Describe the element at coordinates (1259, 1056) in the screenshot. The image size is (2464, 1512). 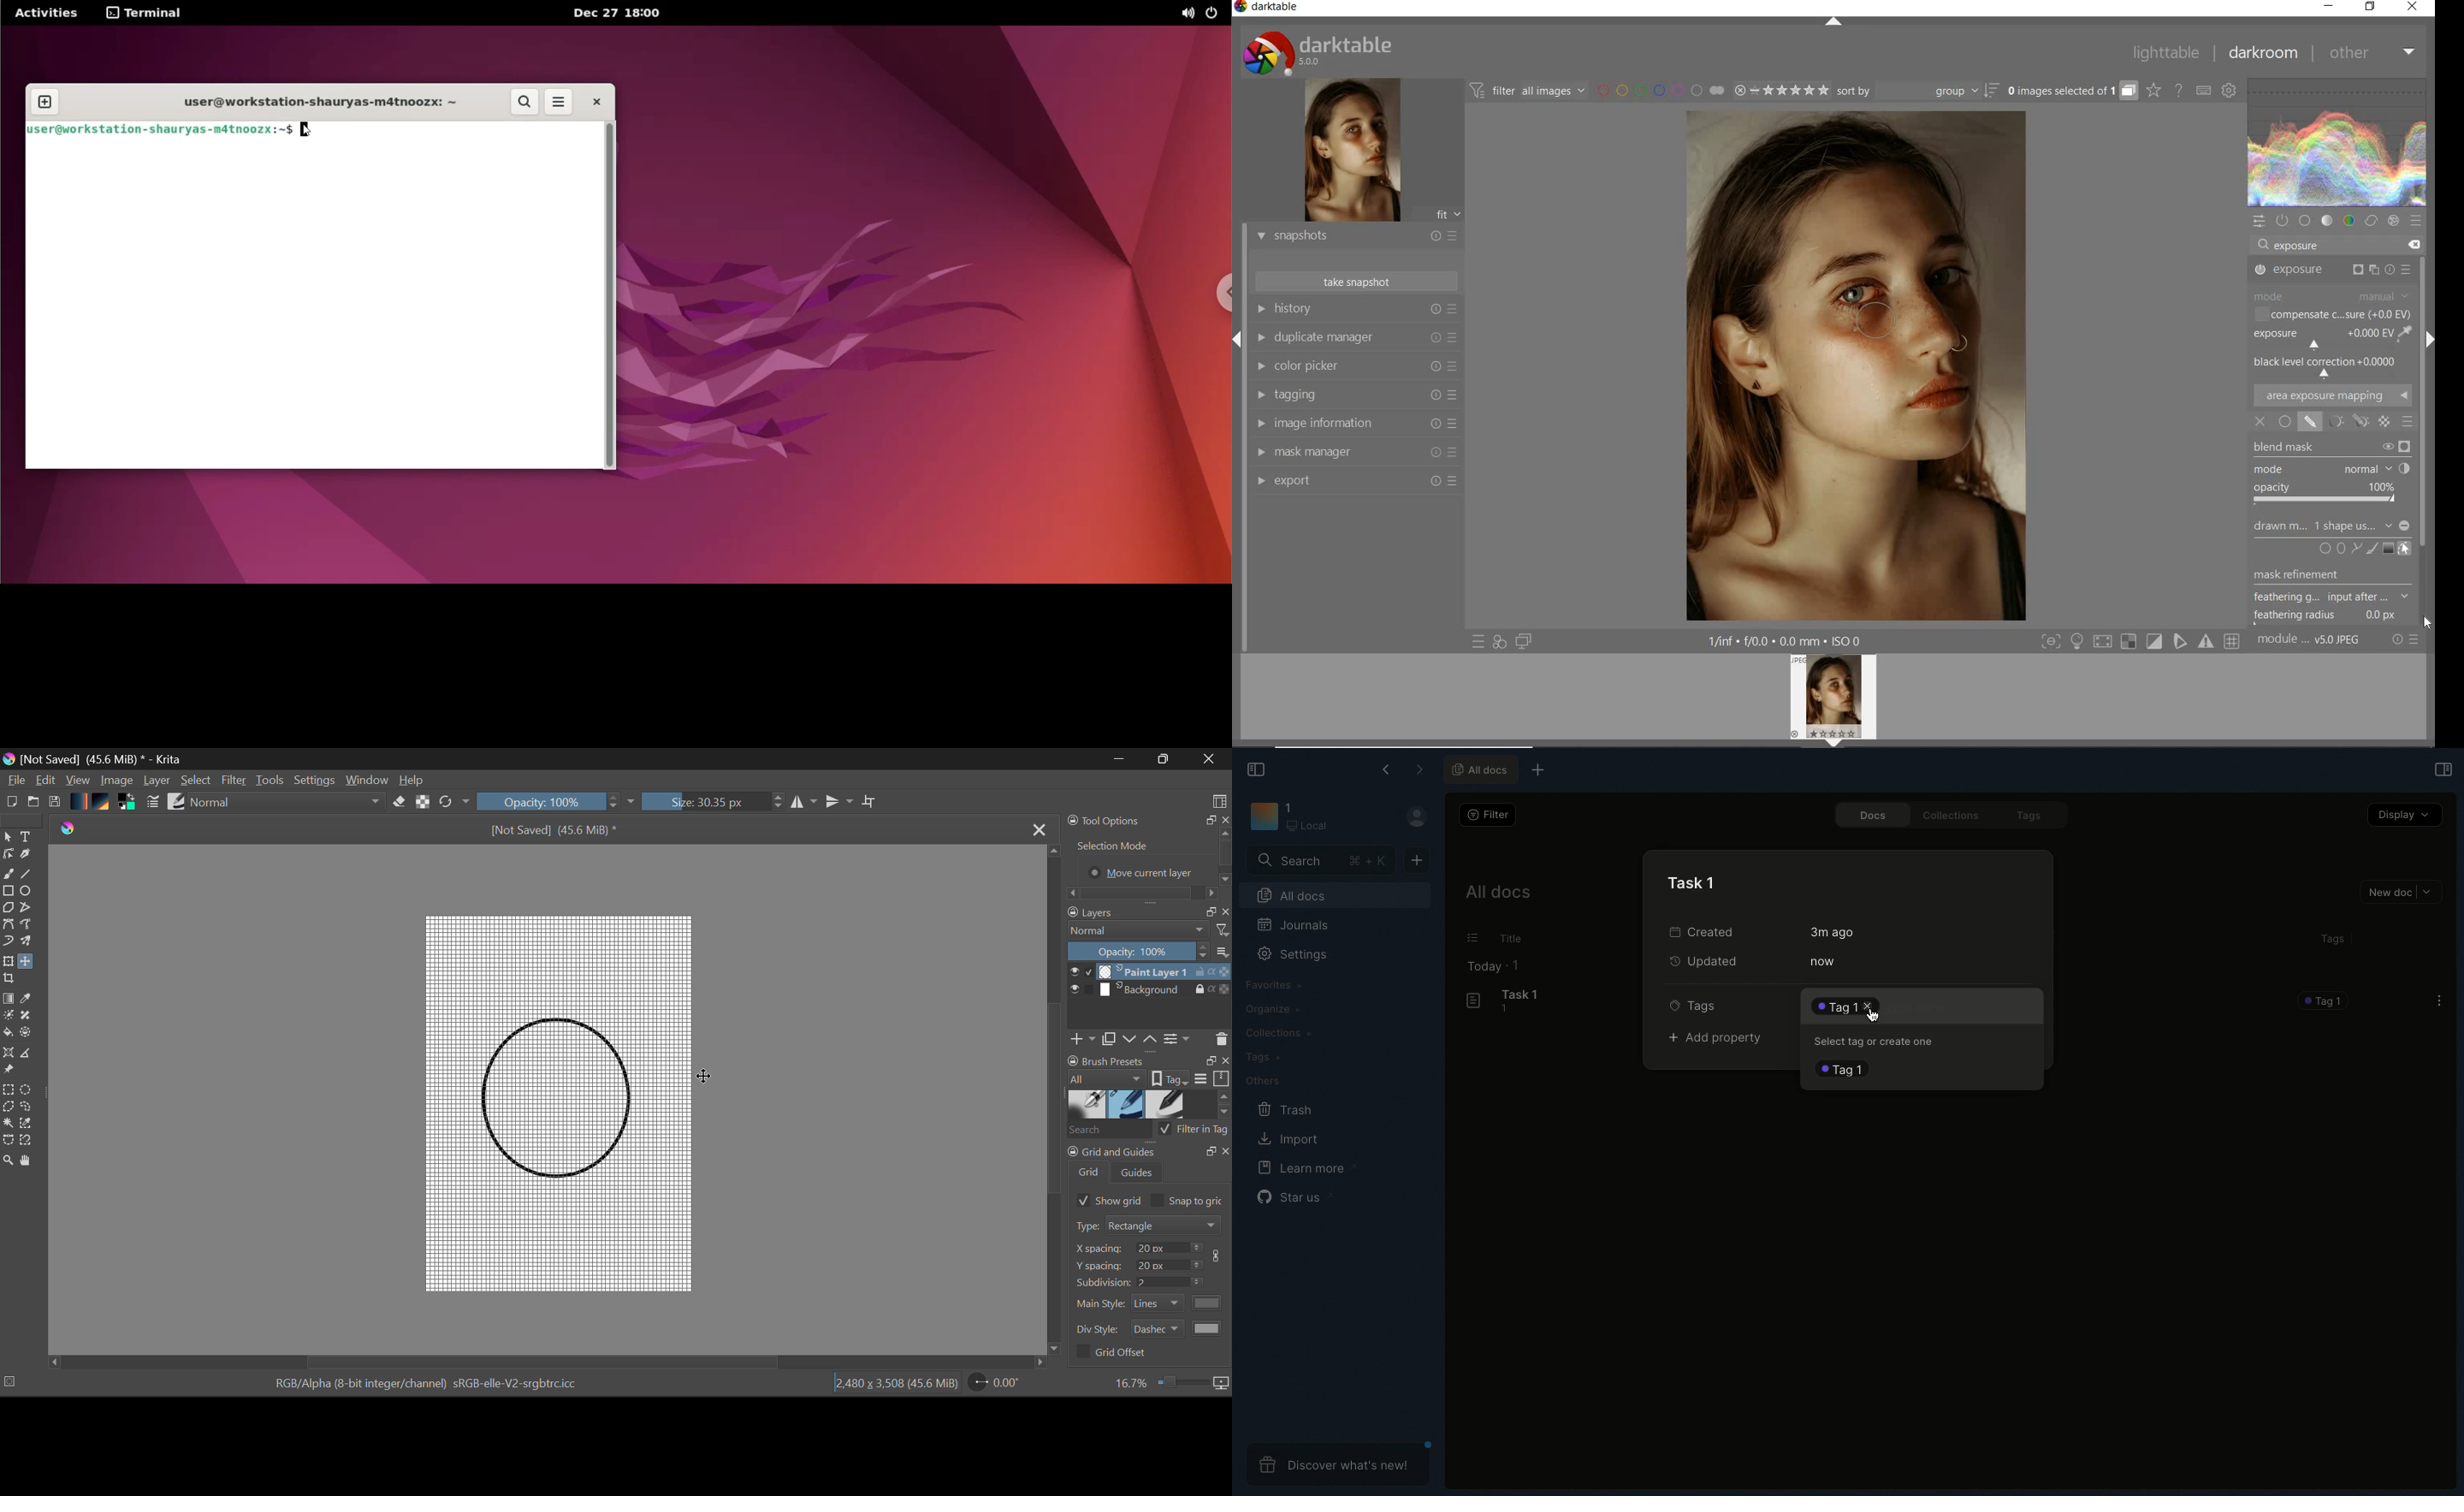
I see `Tags` at that location.